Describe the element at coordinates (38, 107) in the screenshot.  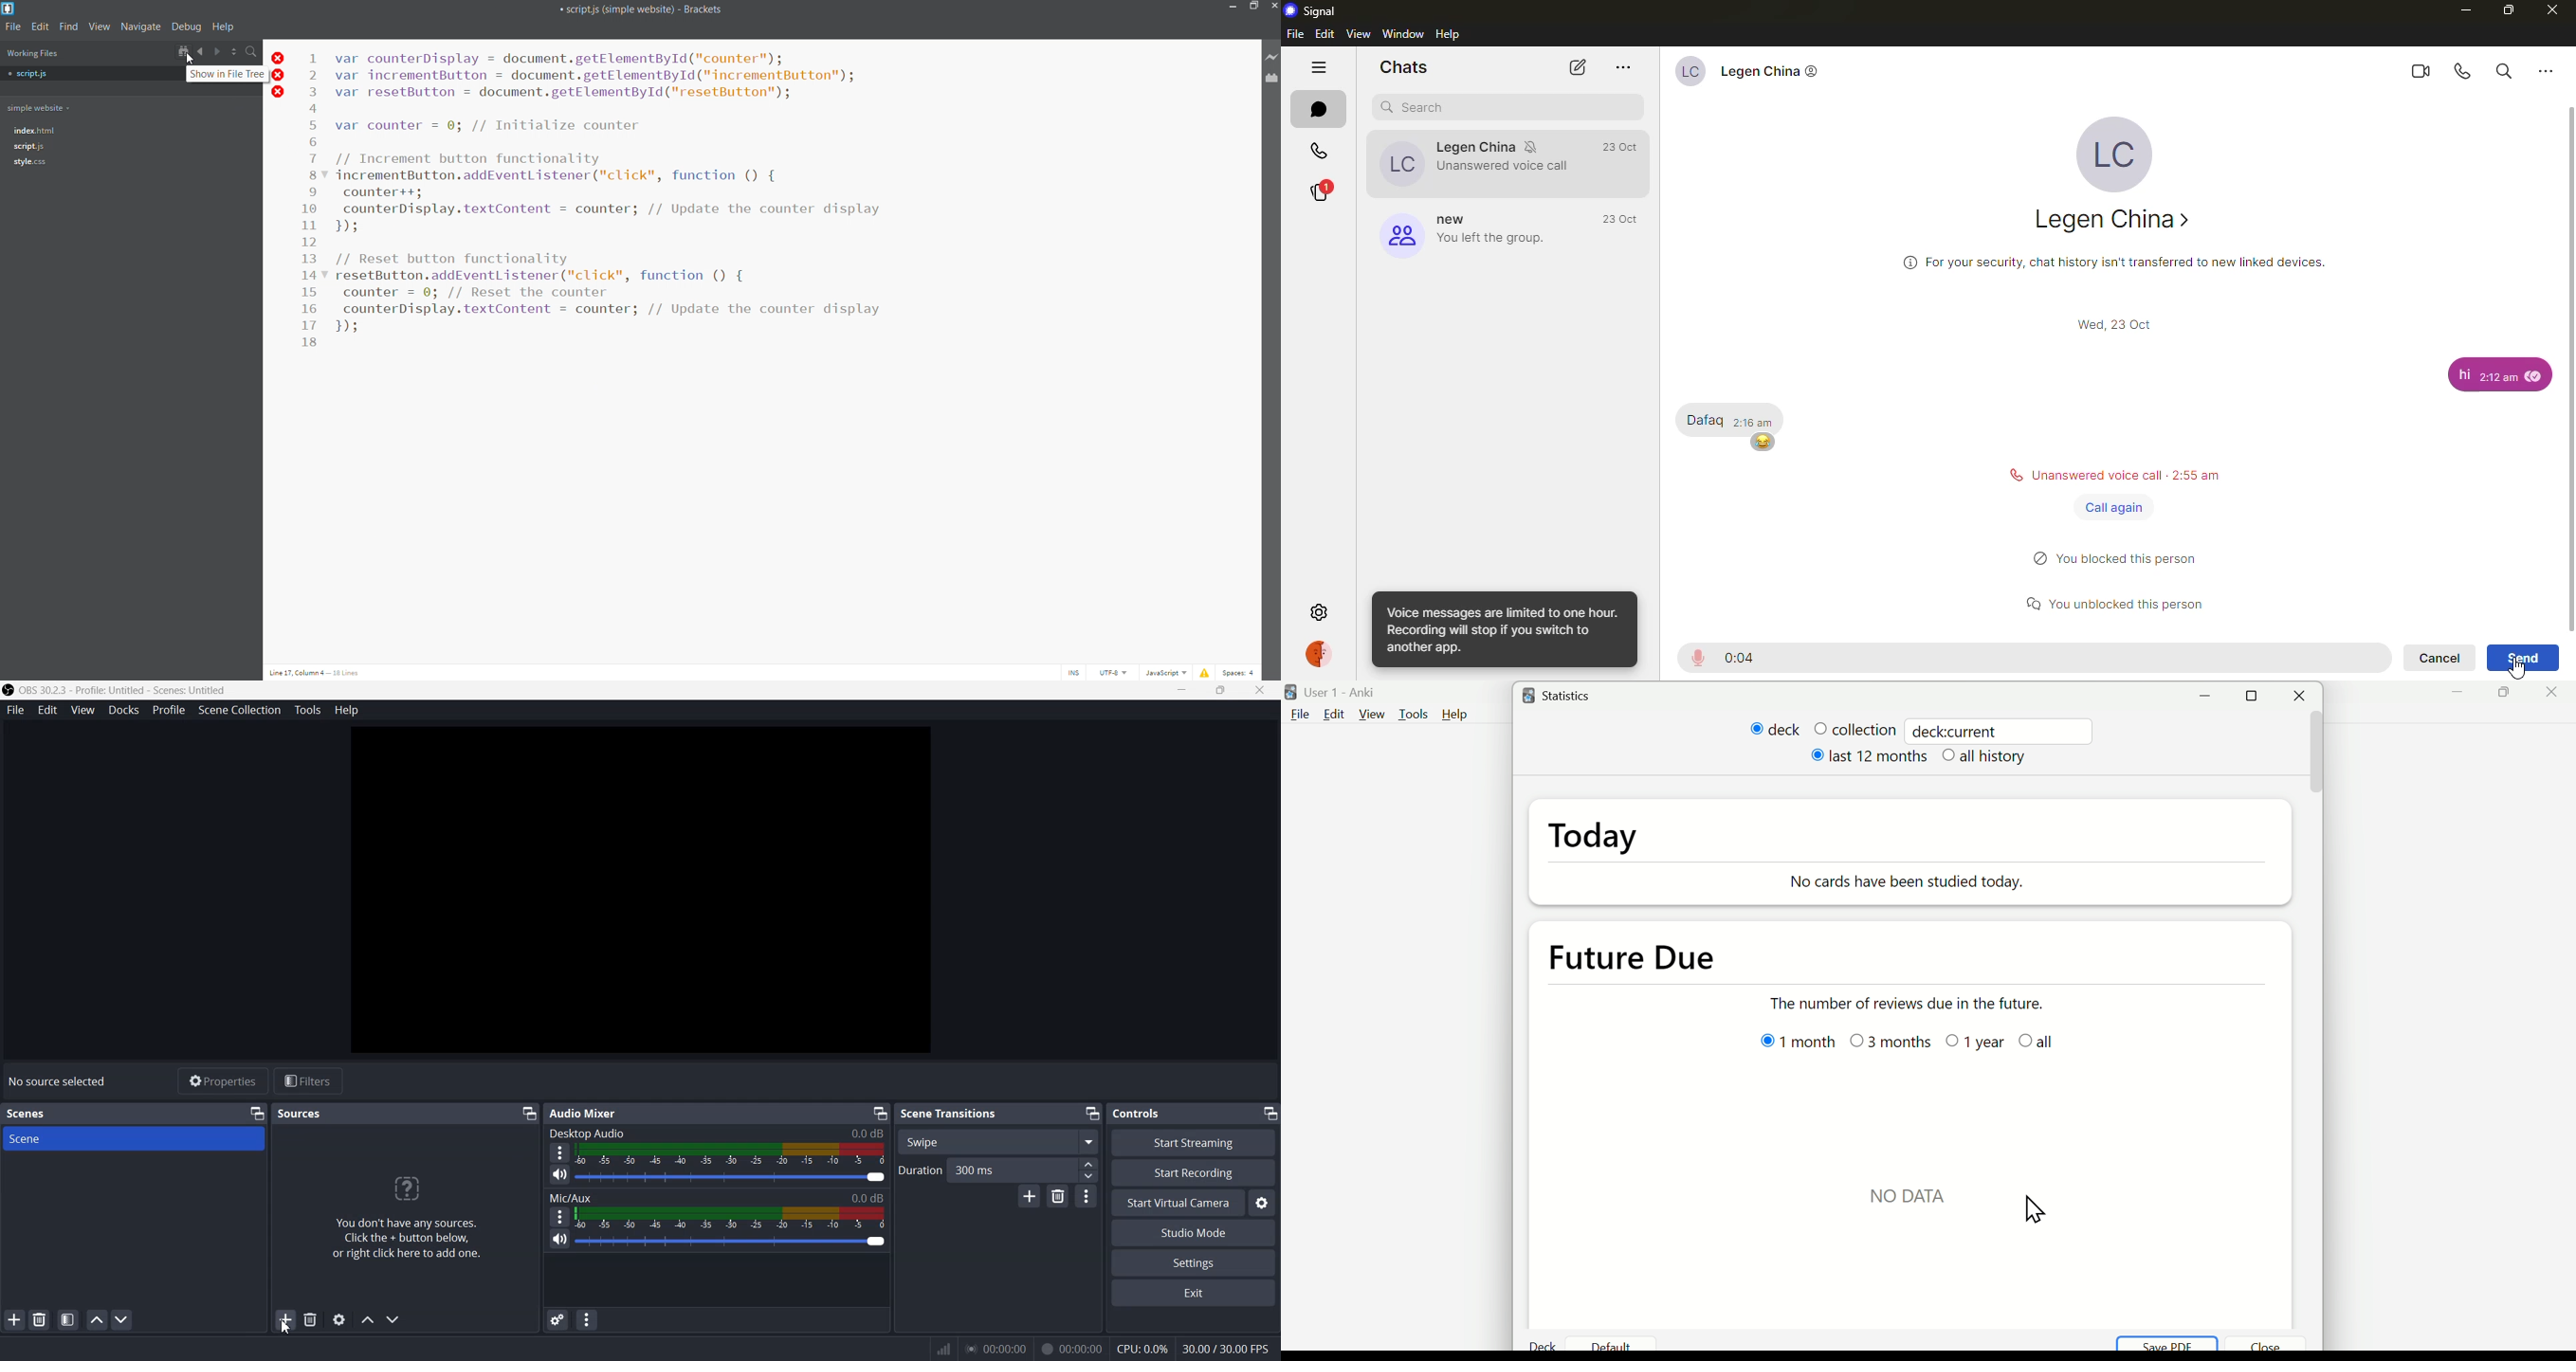
I see `working folder` at that location.